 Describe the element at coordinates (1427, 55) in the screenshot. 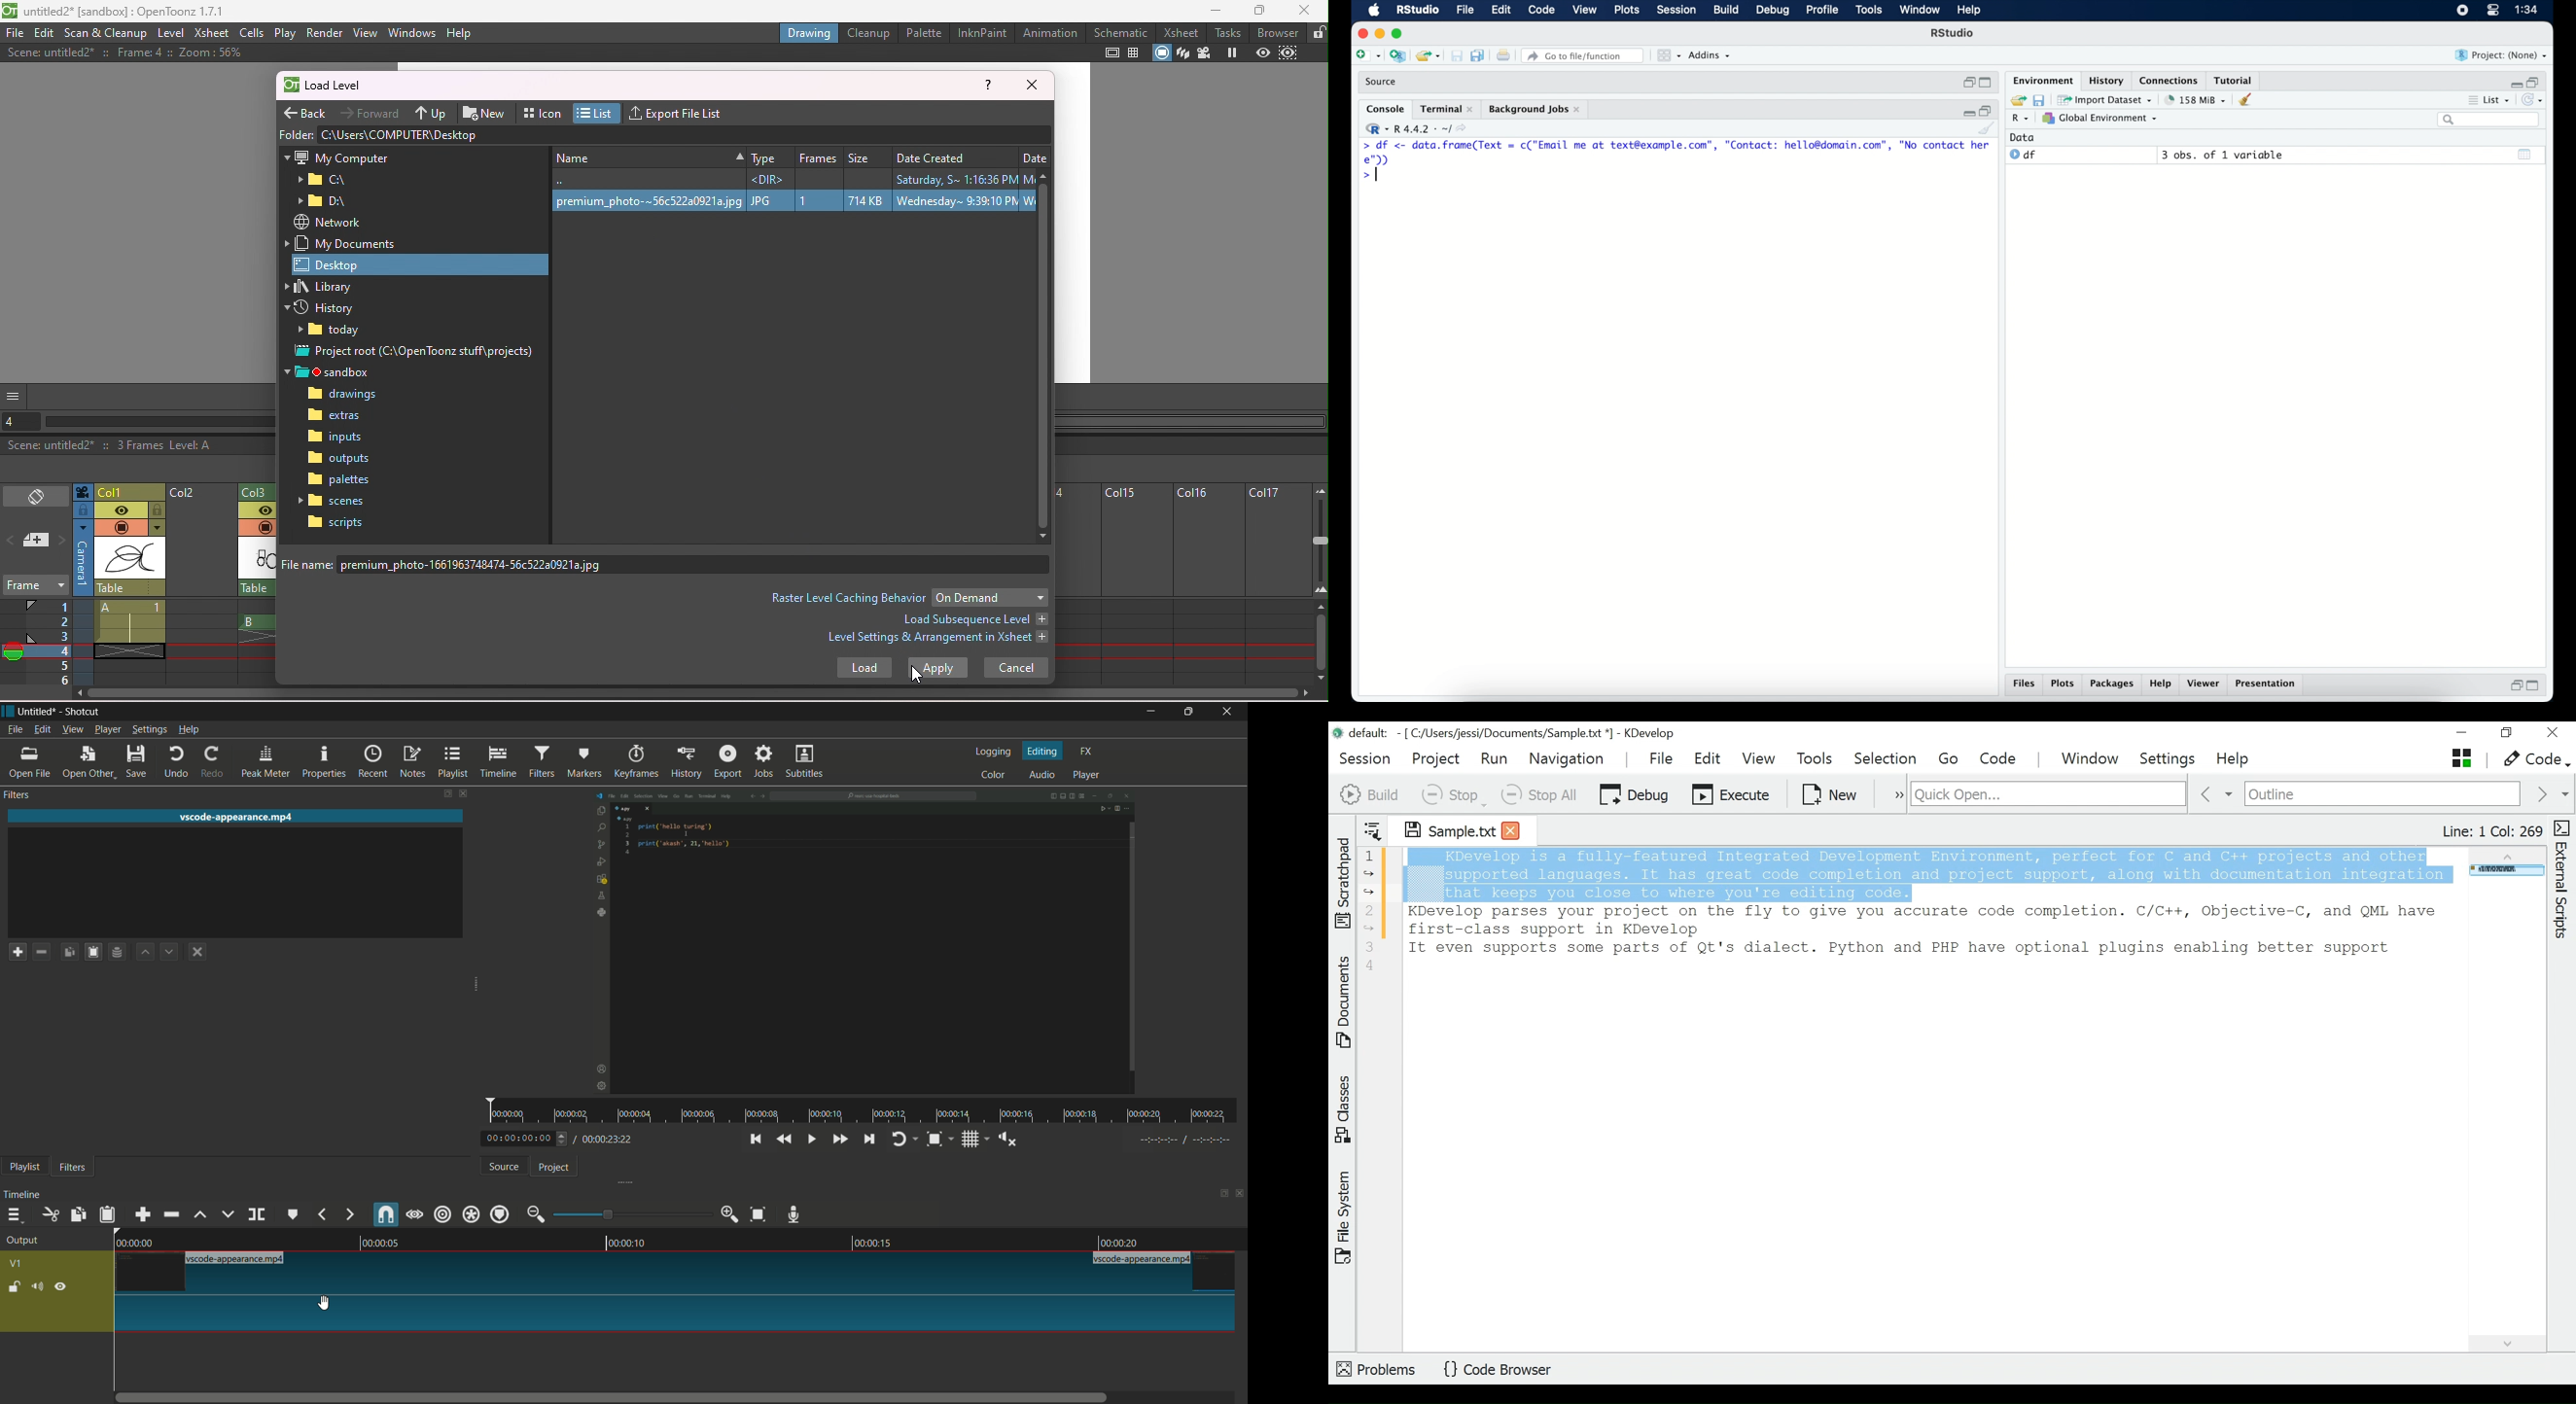

I see `open existing project` at that location.